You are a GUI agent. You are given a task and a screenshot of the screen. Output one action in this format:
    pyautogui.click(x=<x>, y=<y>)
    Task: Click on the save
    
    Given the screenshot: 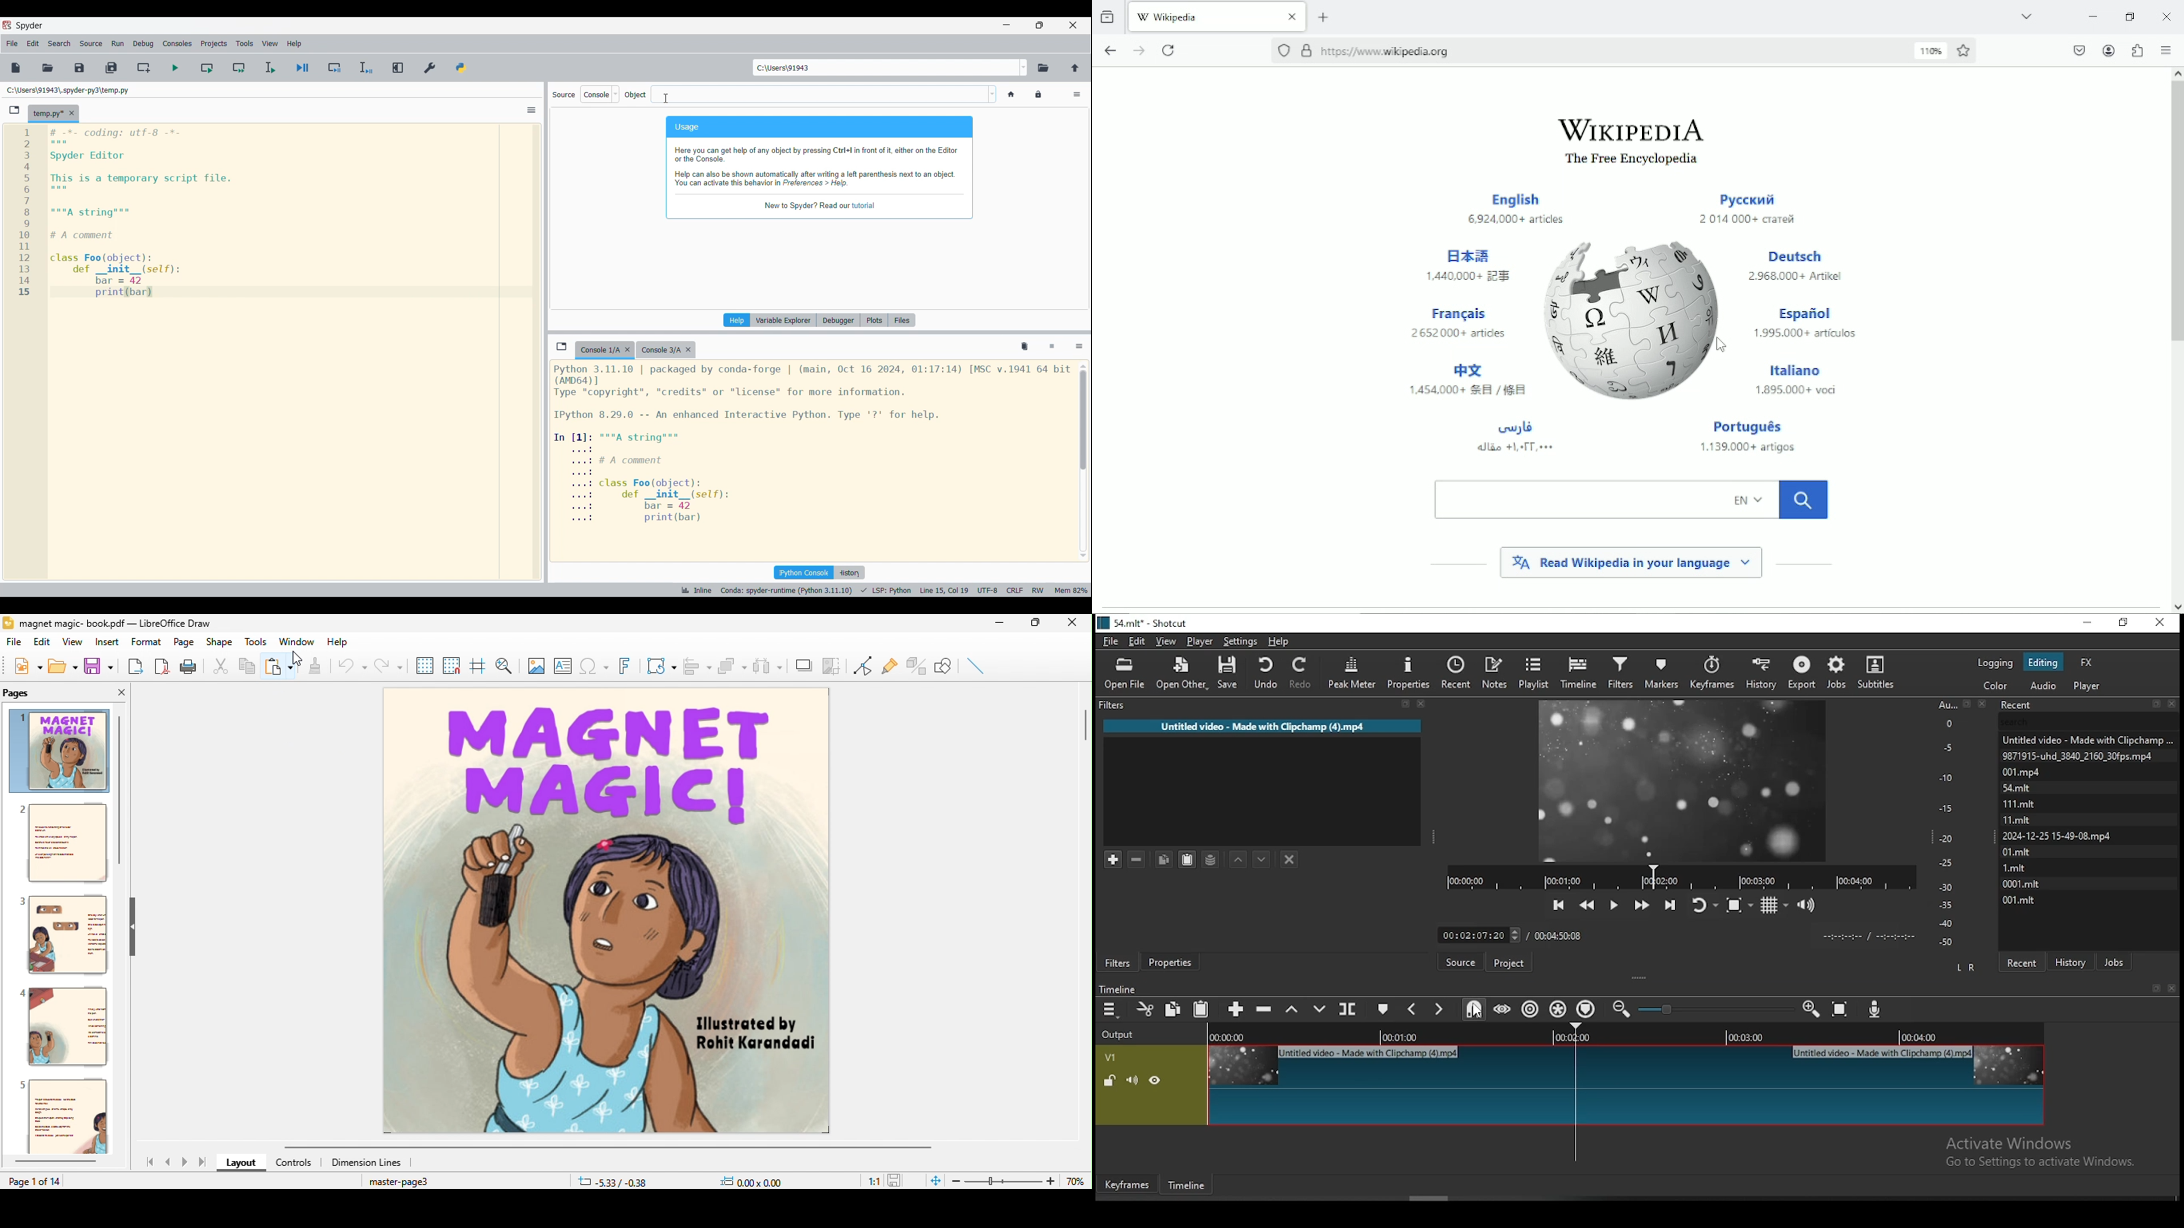 What is the action you would take?
    pyautogui.click(x=101, y=668)
    